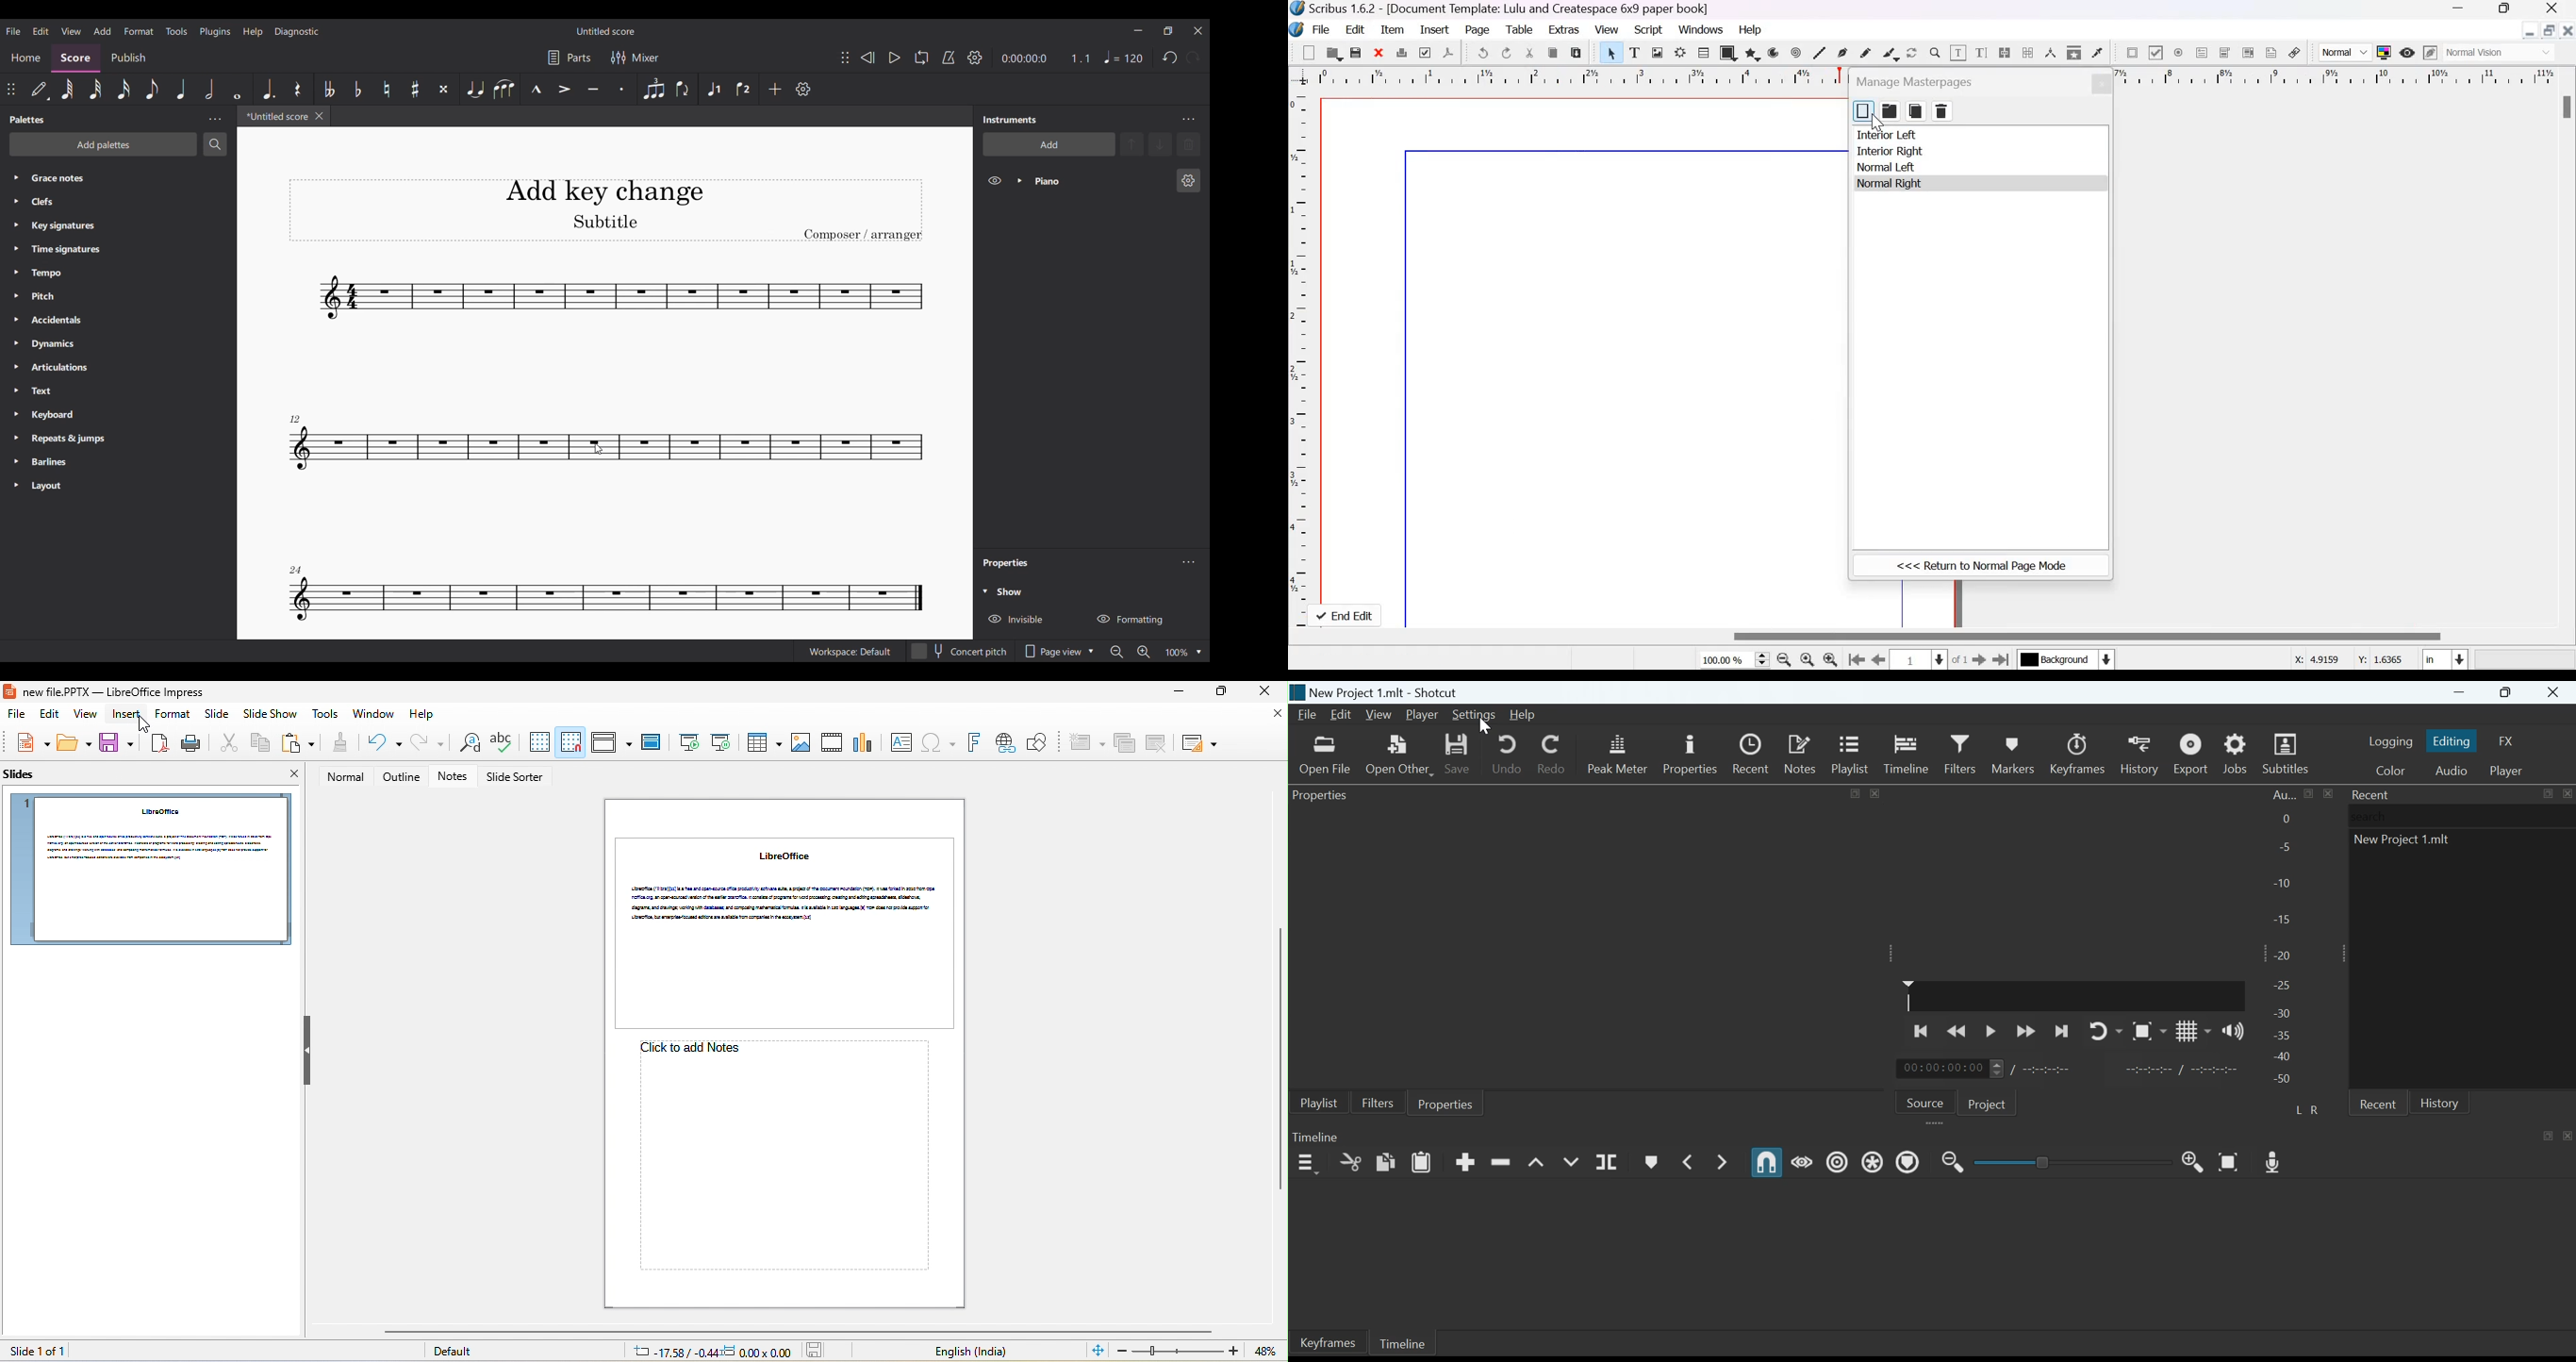  Describe the element at coordinates (1890, 53) in the screenshot. I see `Calligraphic line` at that location.